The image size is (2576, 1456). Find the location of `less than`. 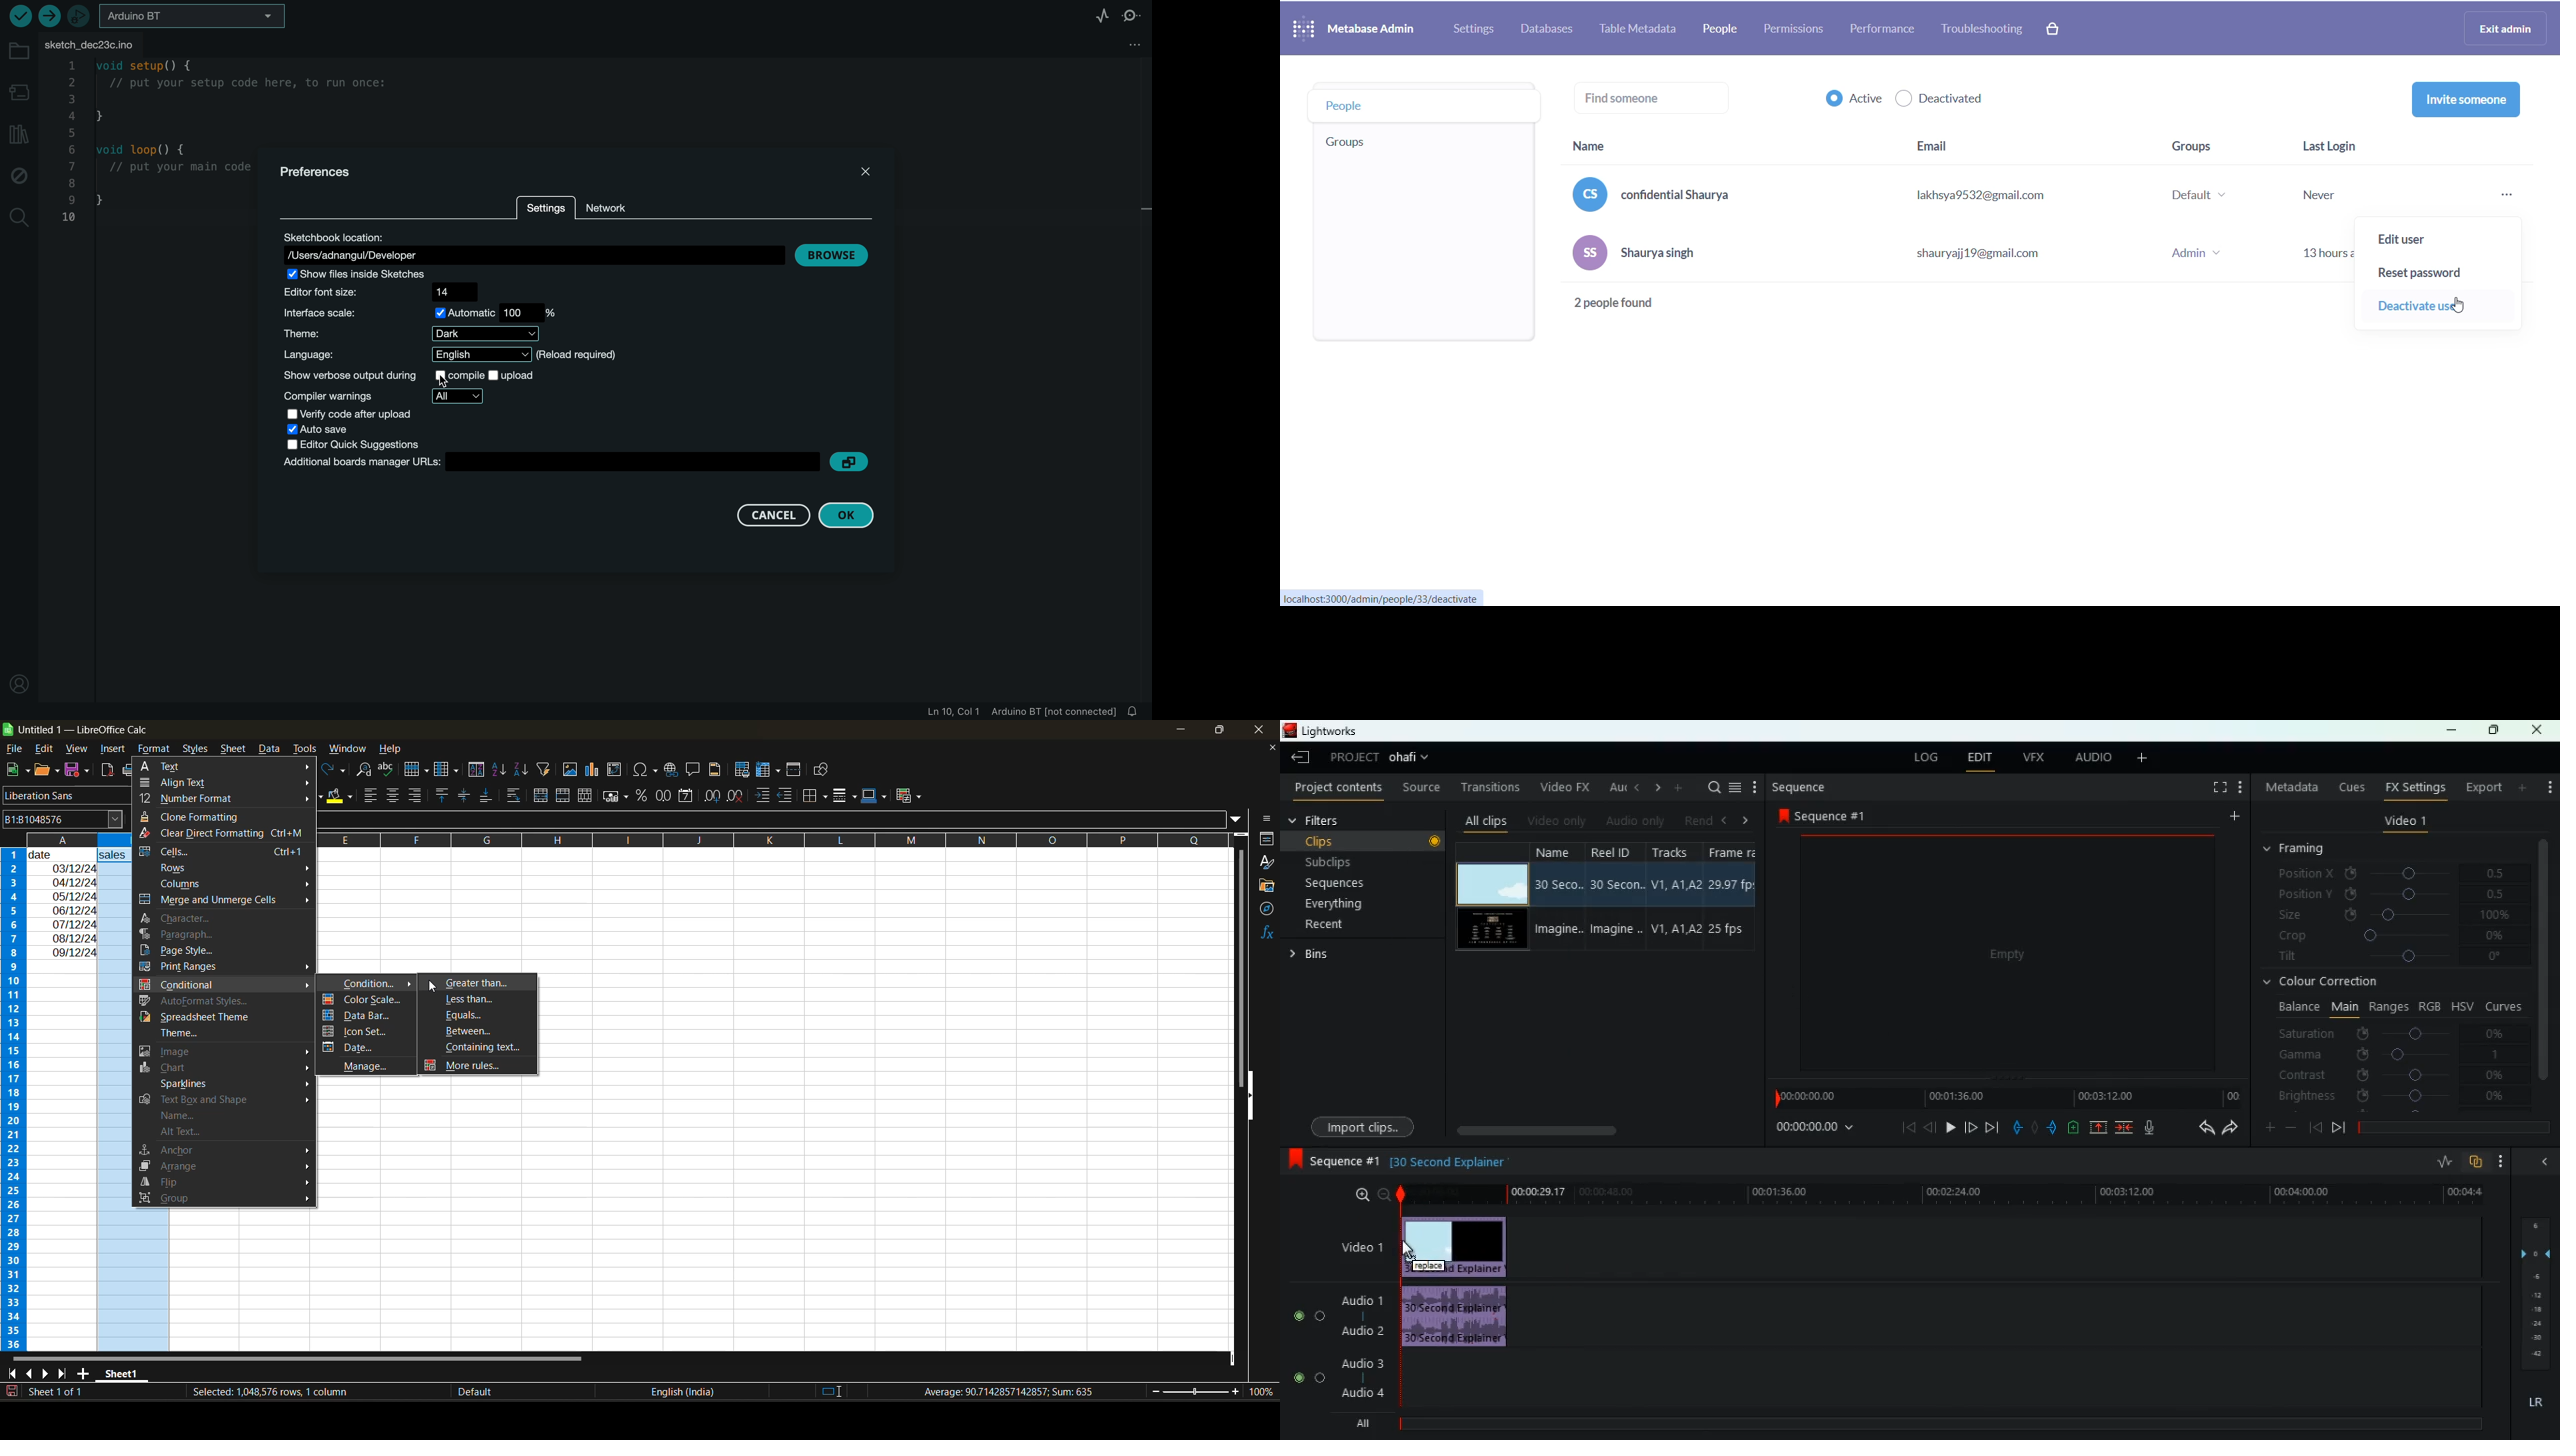

less than is located at coordinates (481, 1000).